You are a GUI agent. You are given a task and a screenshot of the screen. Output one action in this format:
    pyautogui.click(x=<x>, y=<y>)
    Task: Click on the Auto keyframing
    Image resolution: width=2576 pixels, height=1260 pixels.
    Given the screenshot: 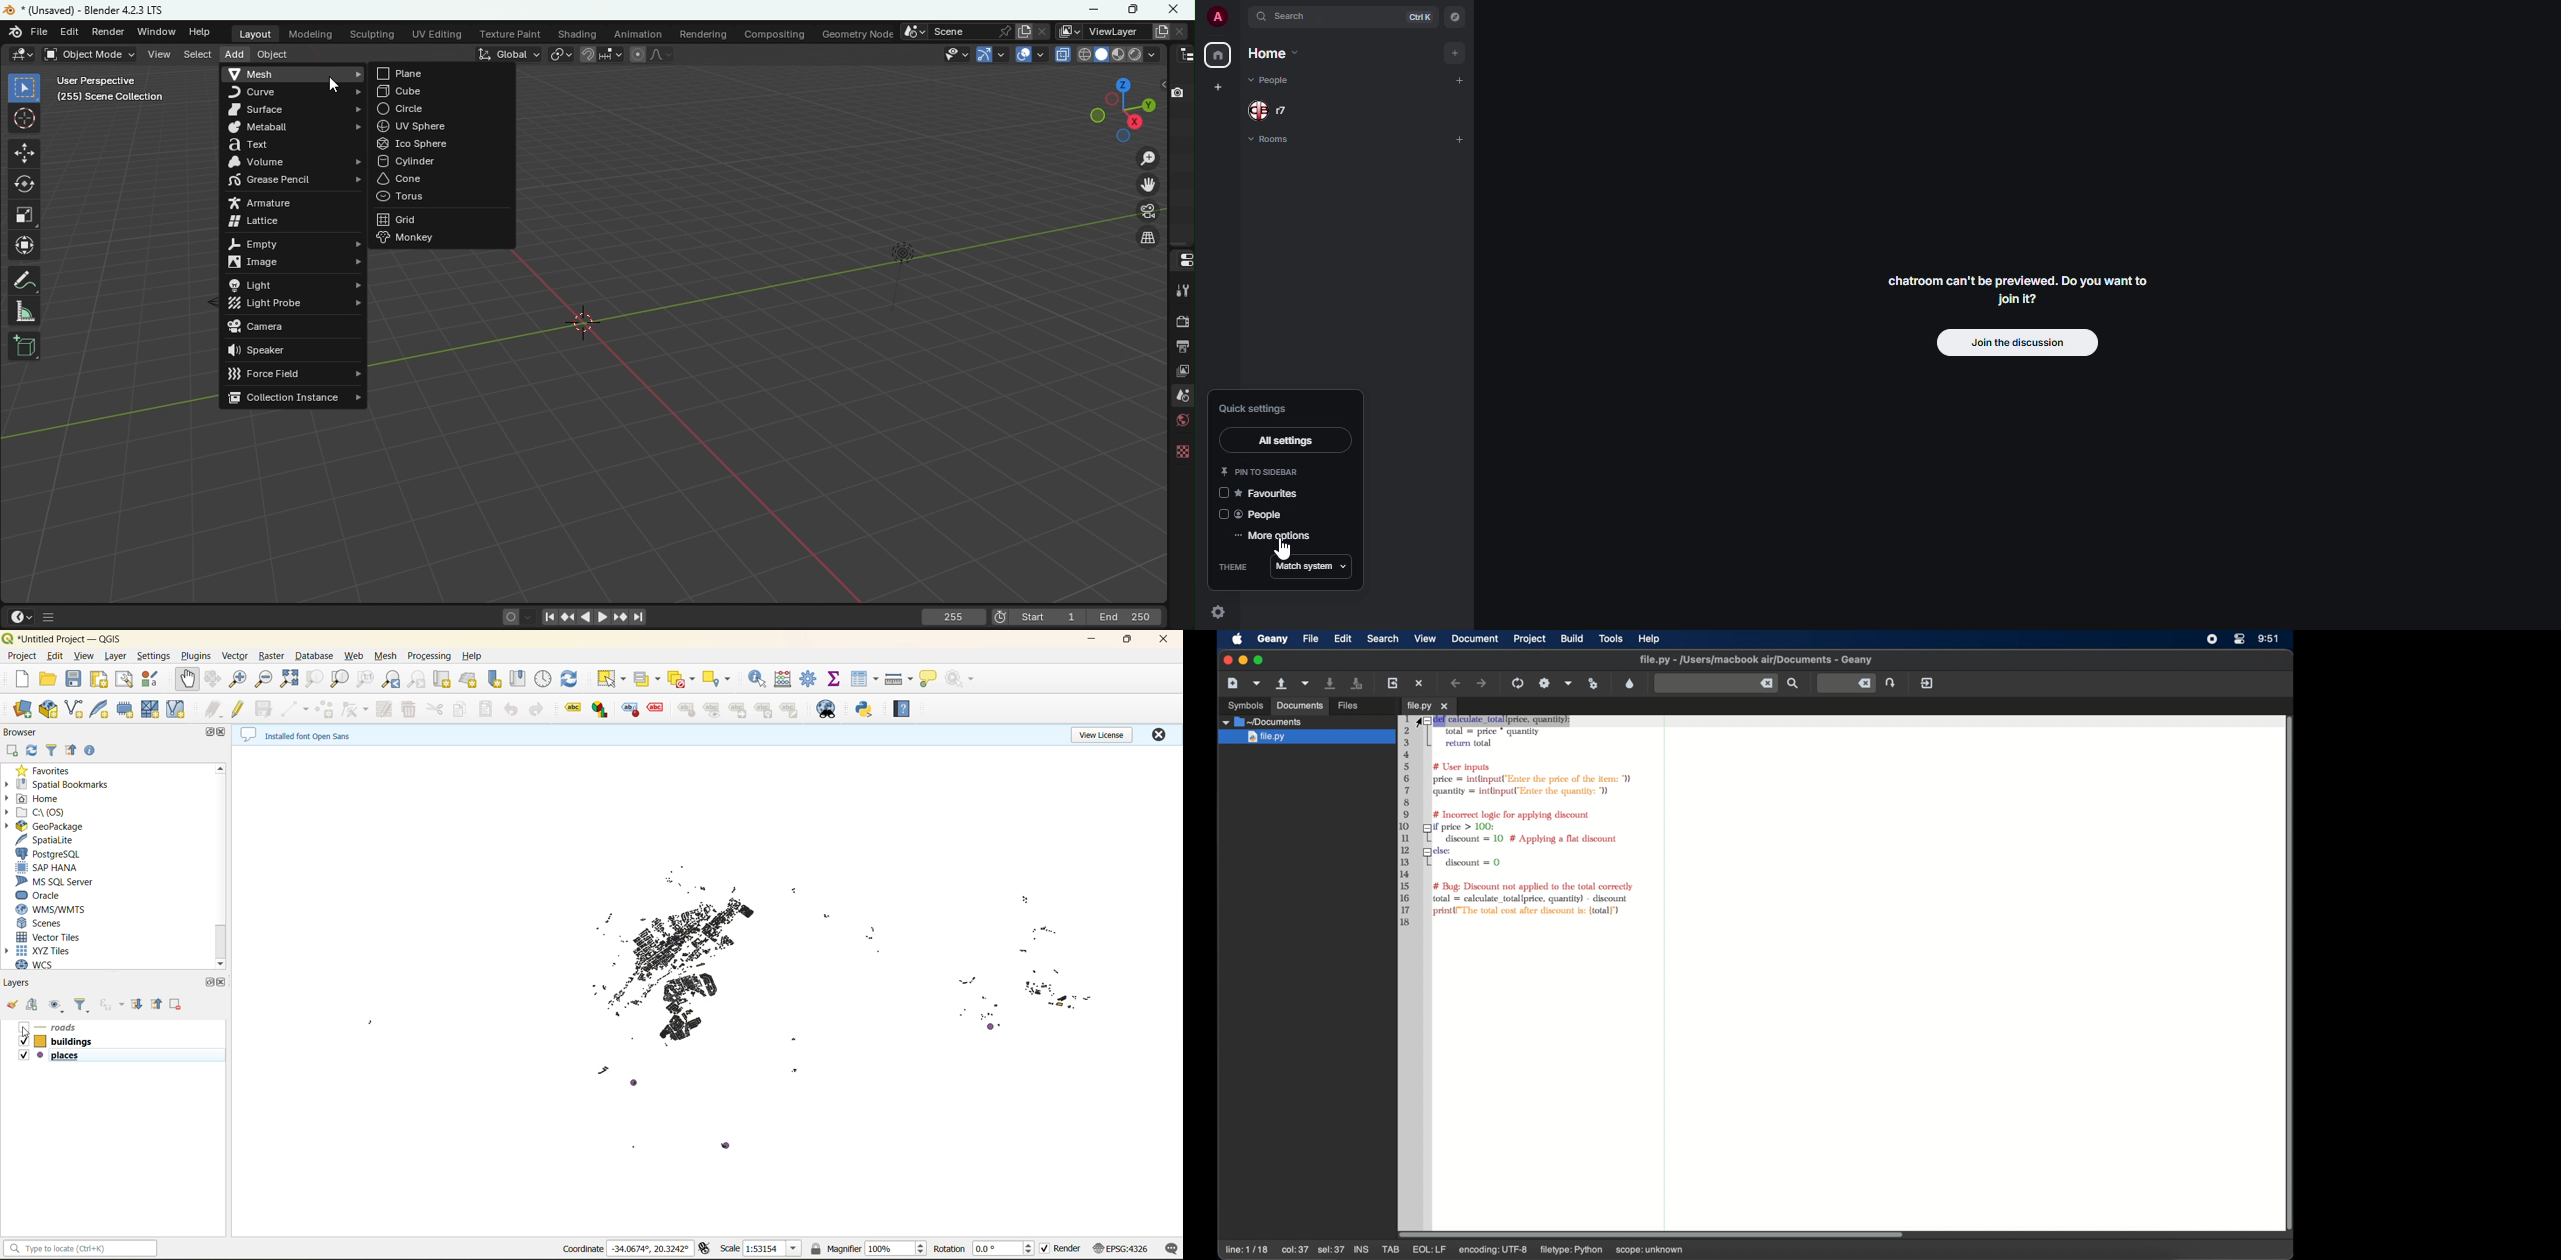 What is the action you would take?
    pyautogui.click(x=528, y=617)
    